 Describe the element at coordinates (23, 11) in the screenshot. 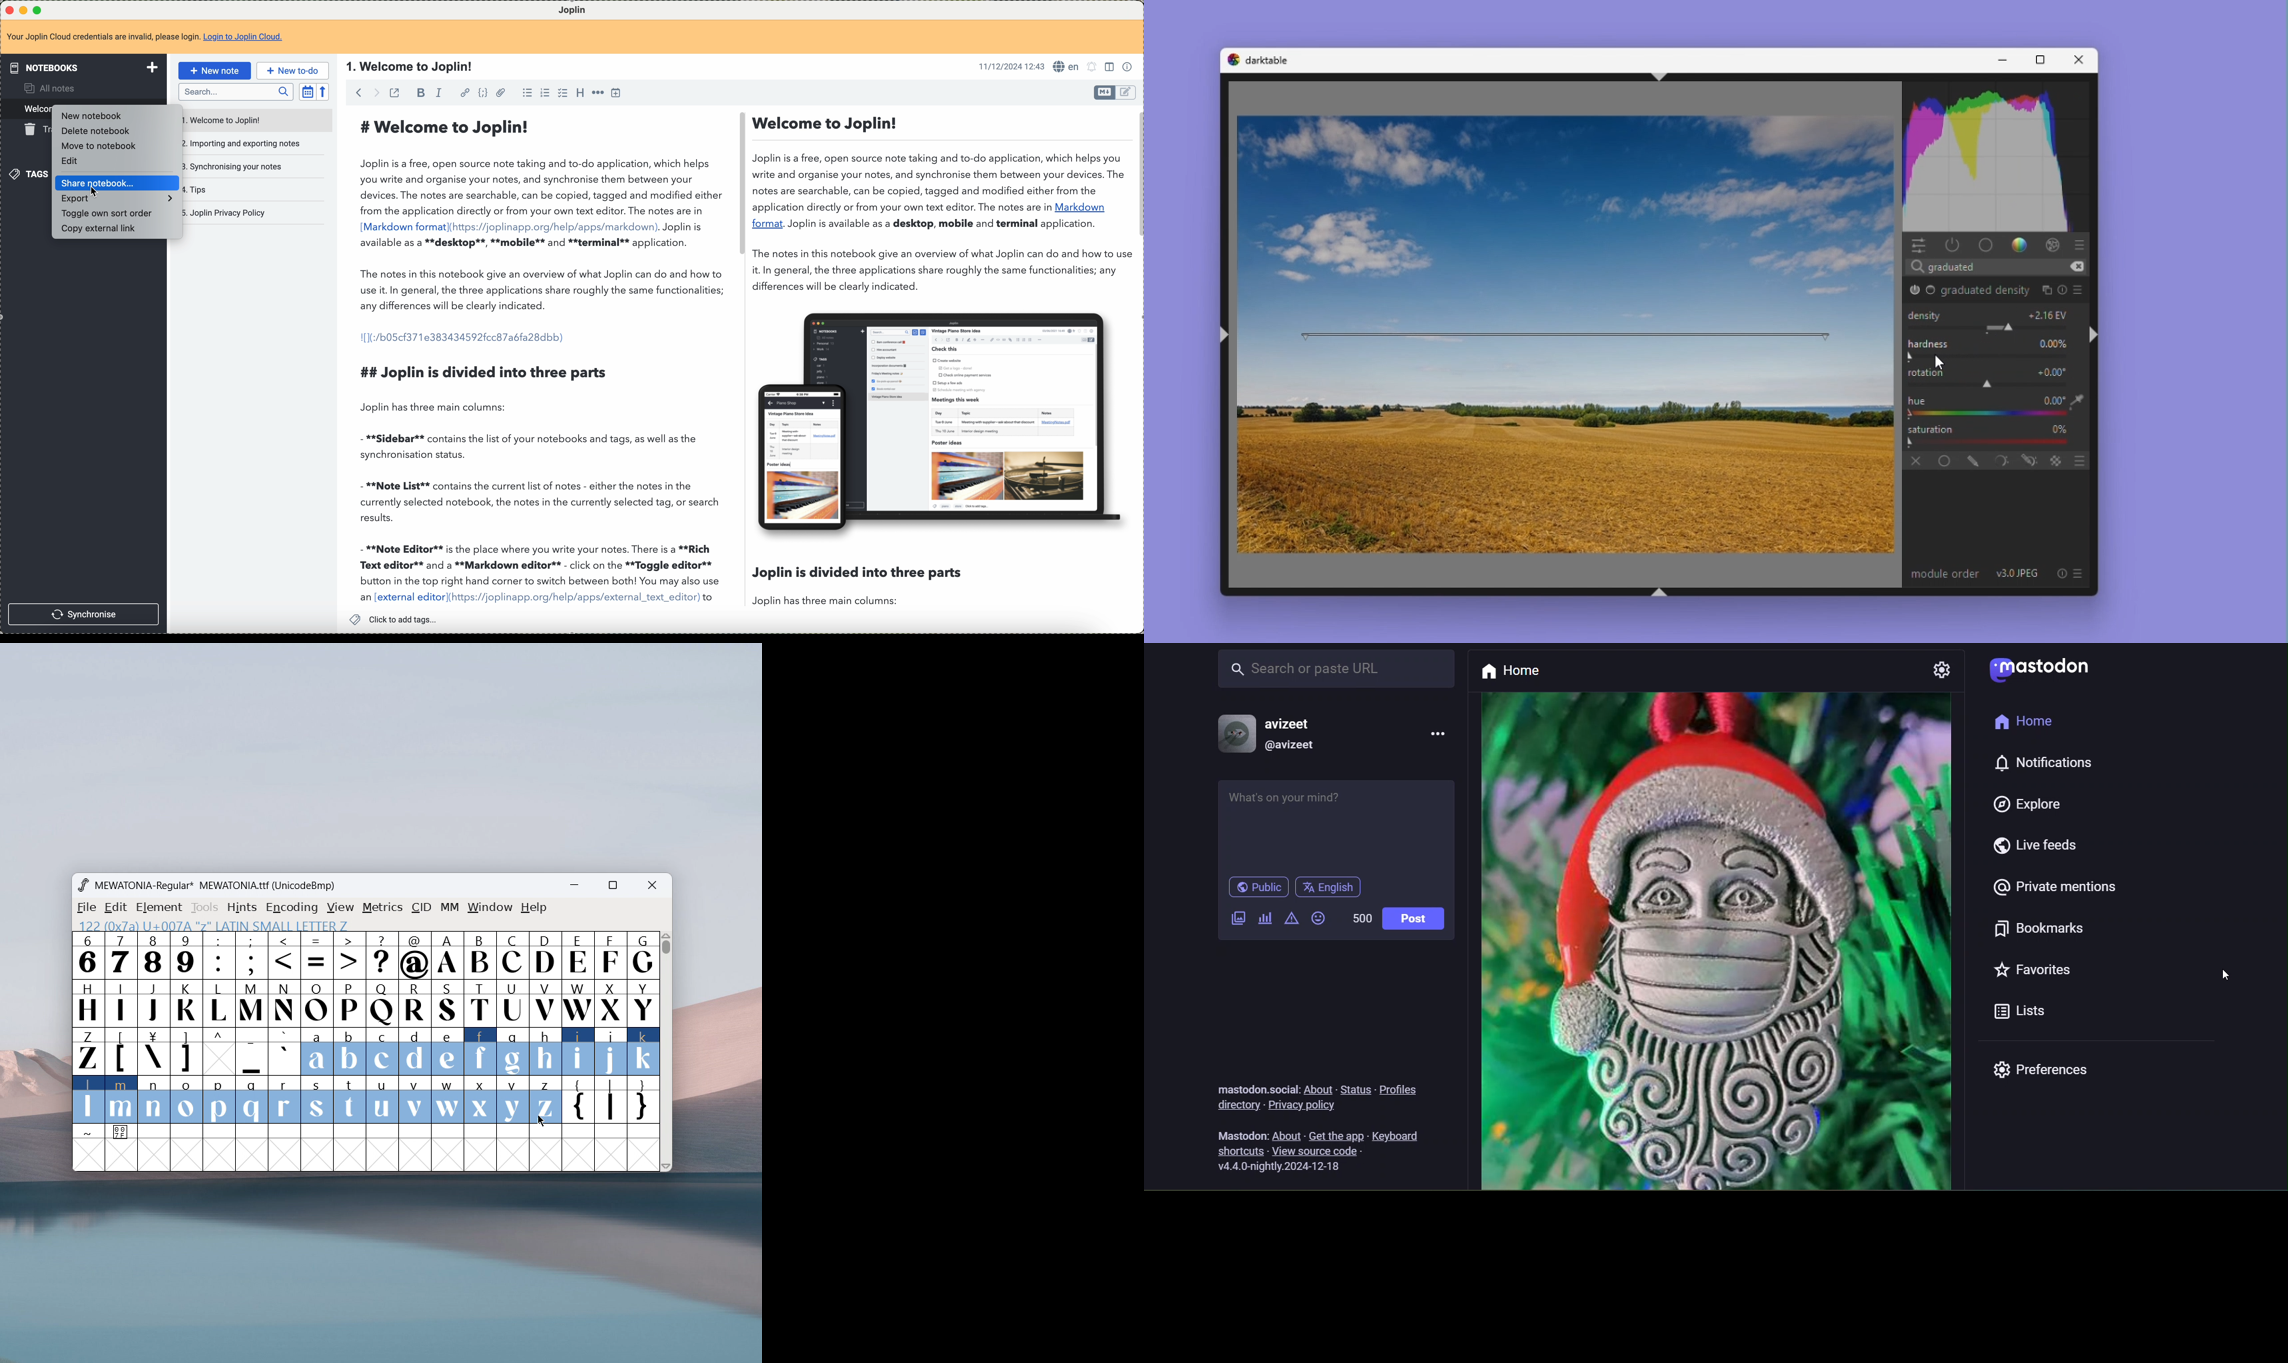

I see `minimize Joplin` at that location.